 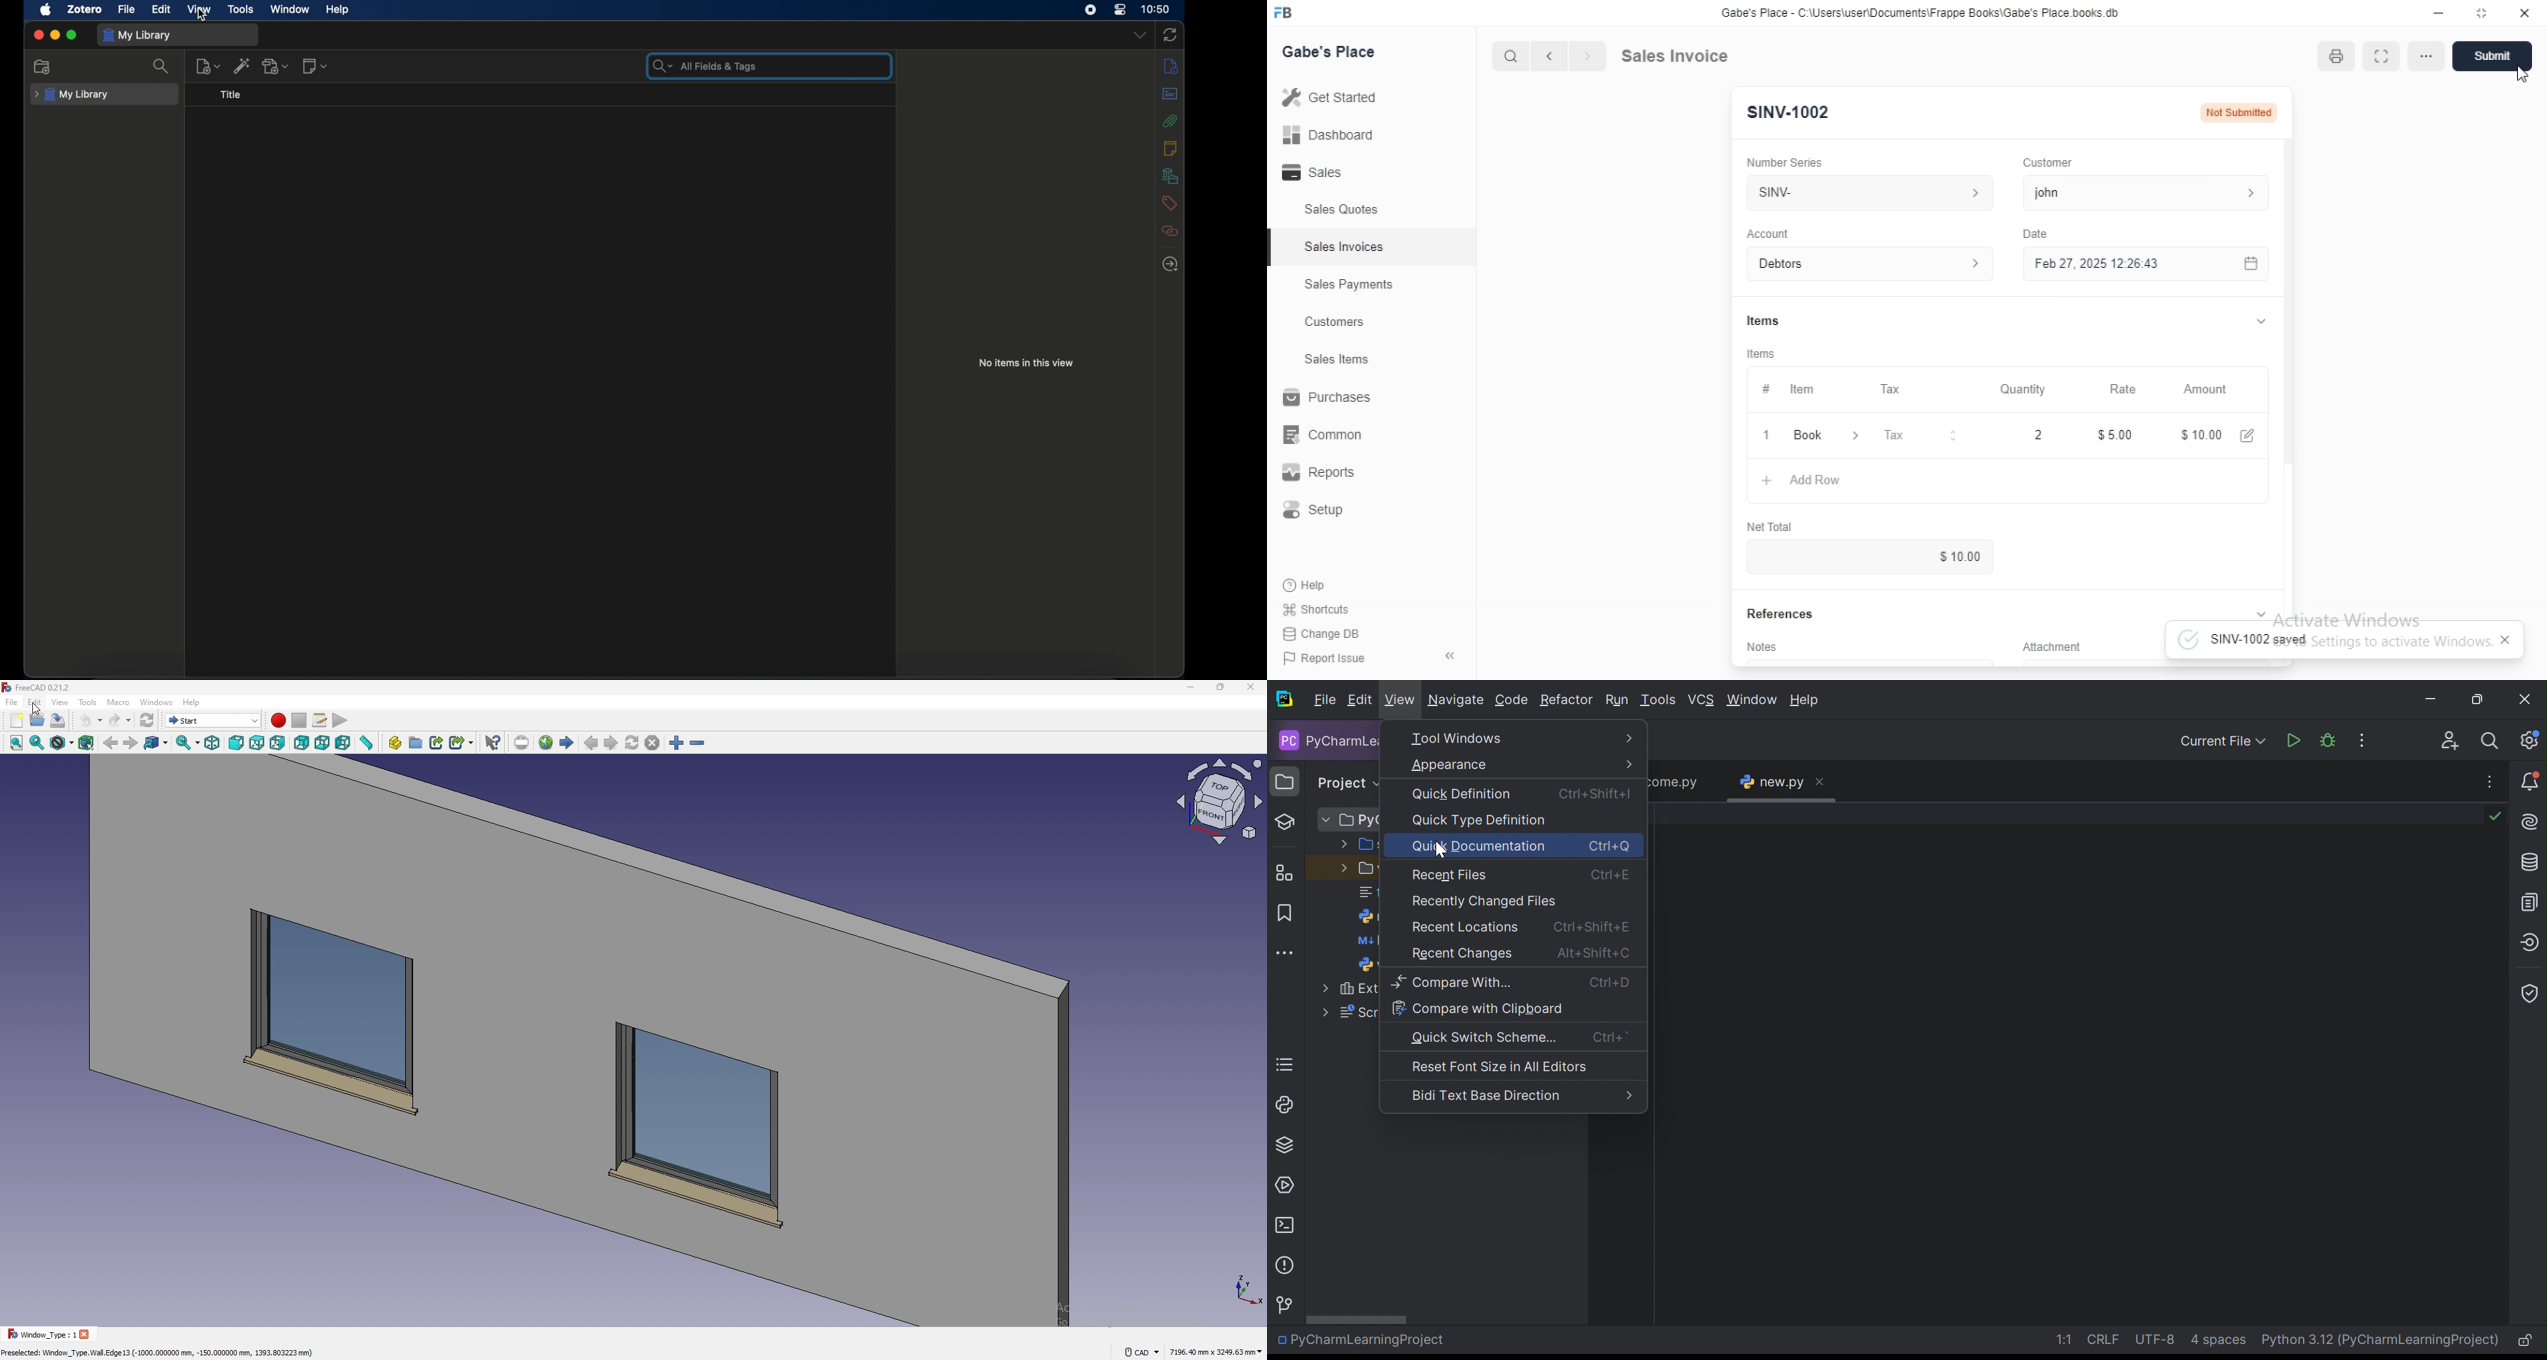 I want to click on book, so click(x=1828, y=436).